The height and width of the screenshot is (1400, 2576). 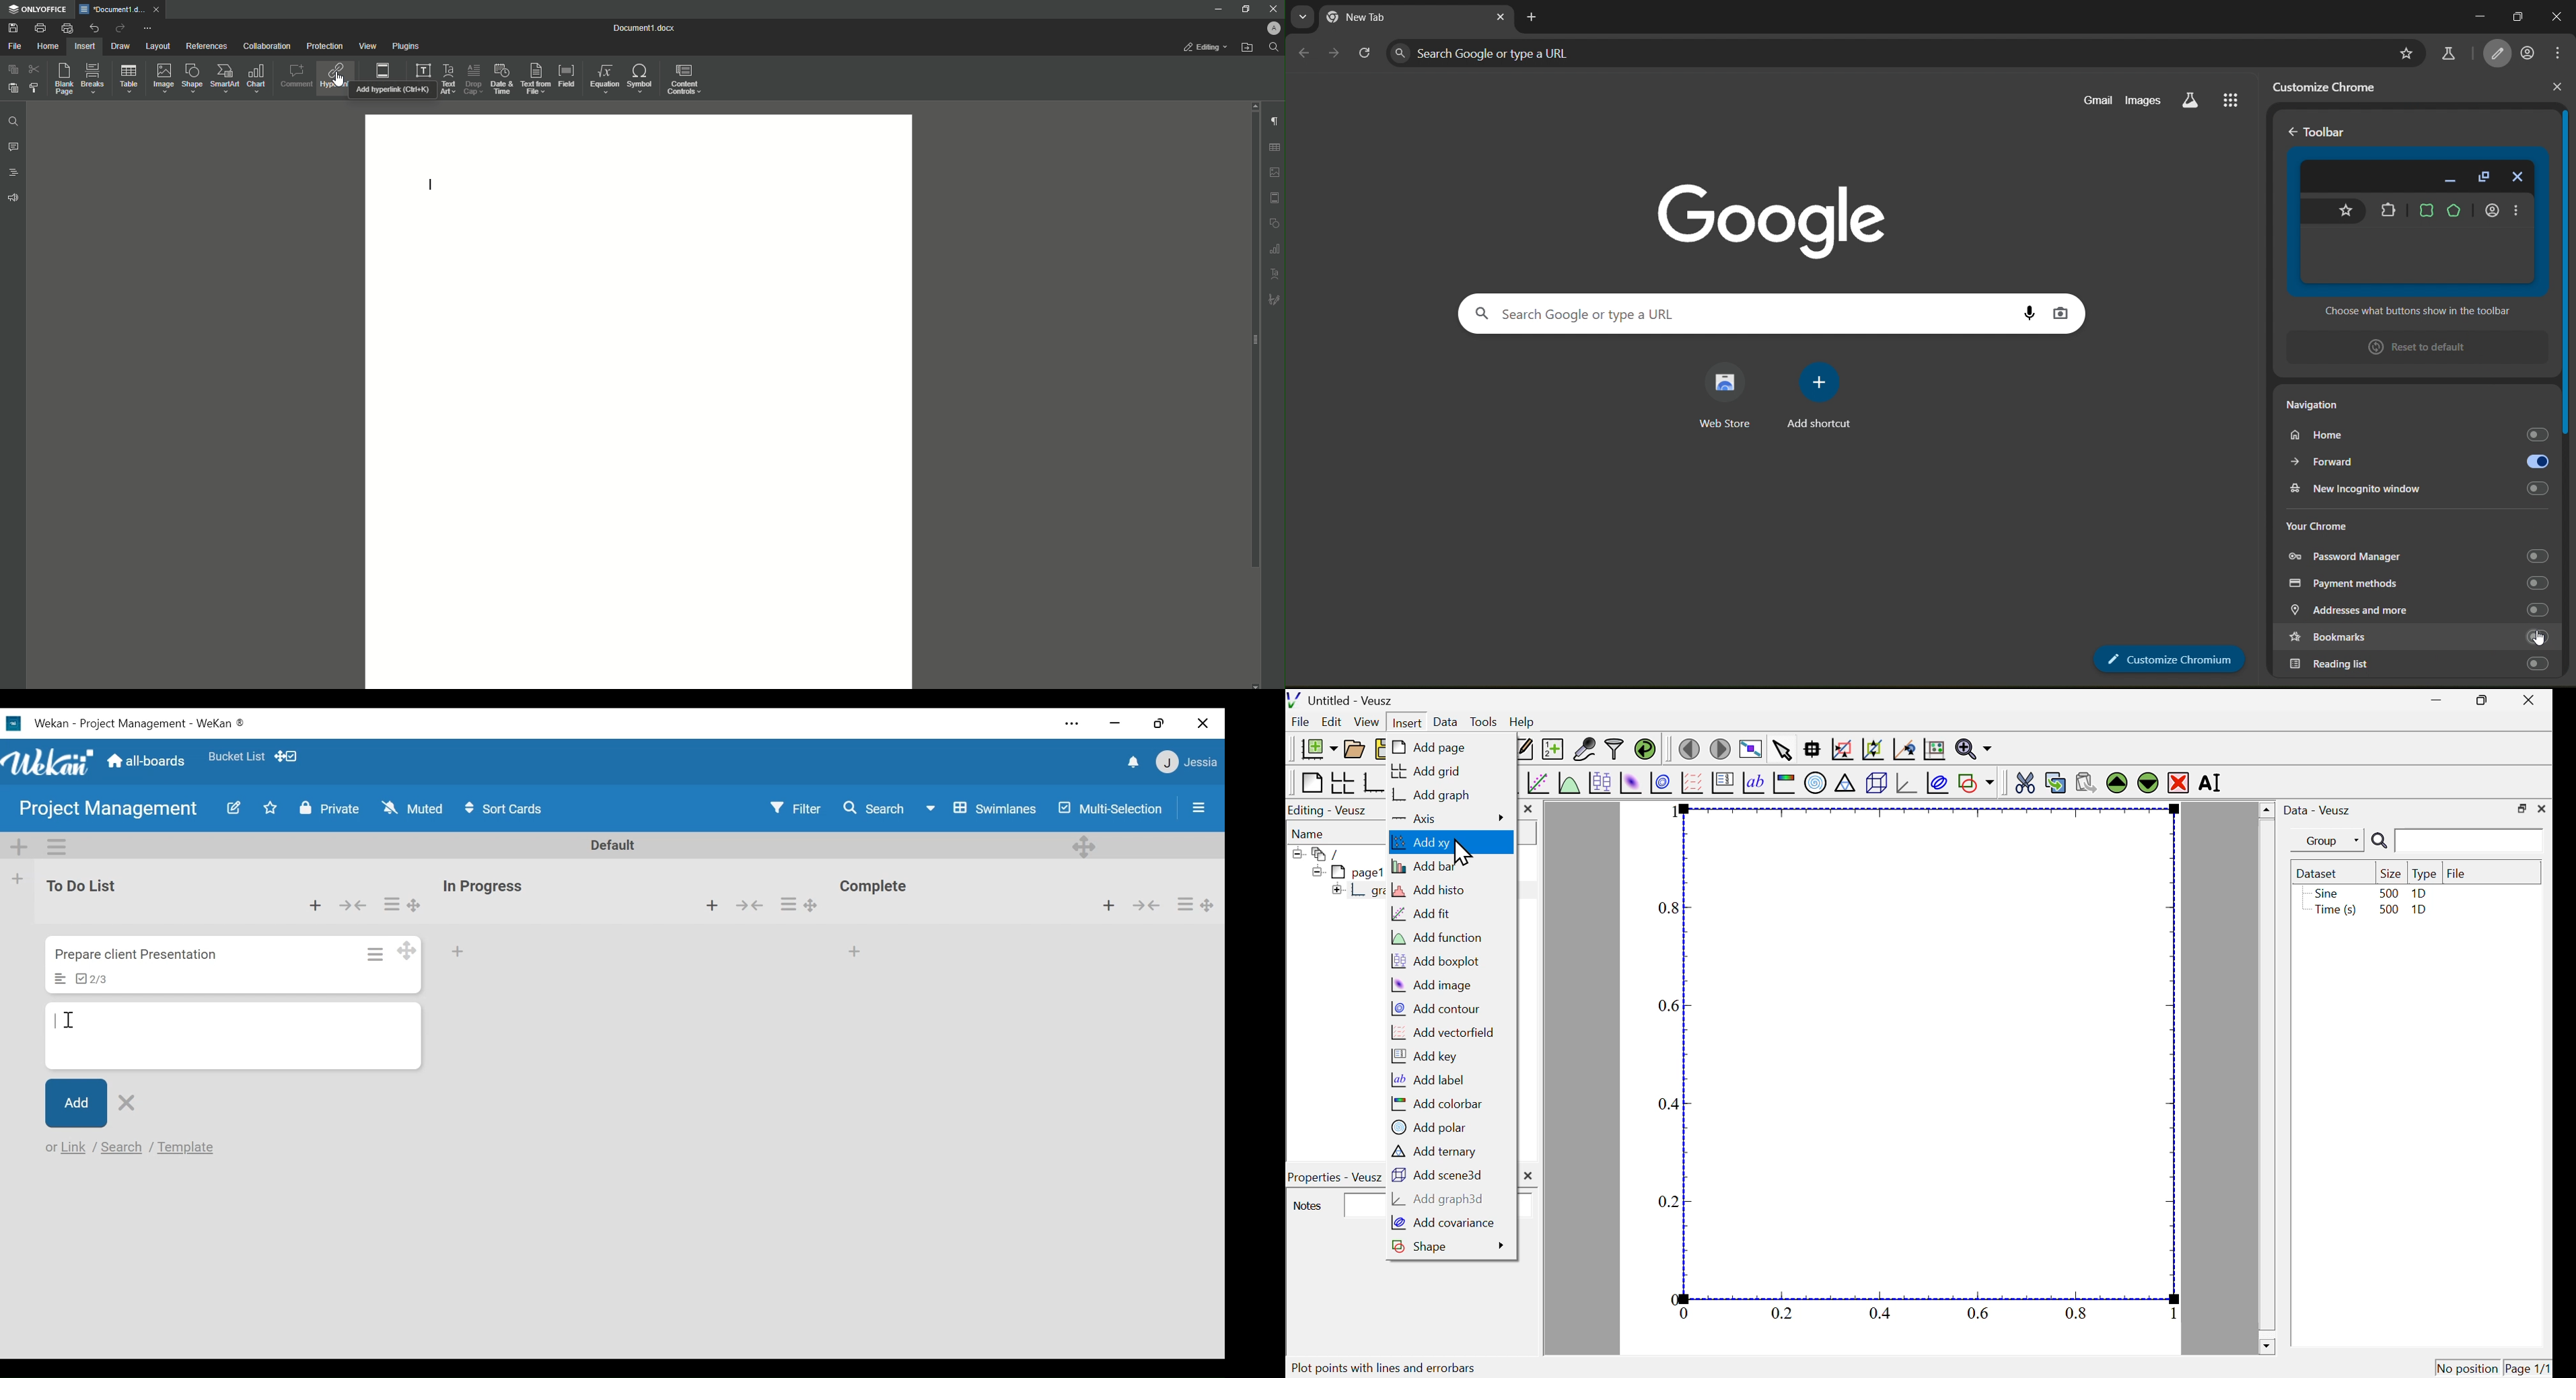 What do you see at coordinates (1276, 249) in the screenshot?
I see `graph settings` at bounding box center [1276, 249].